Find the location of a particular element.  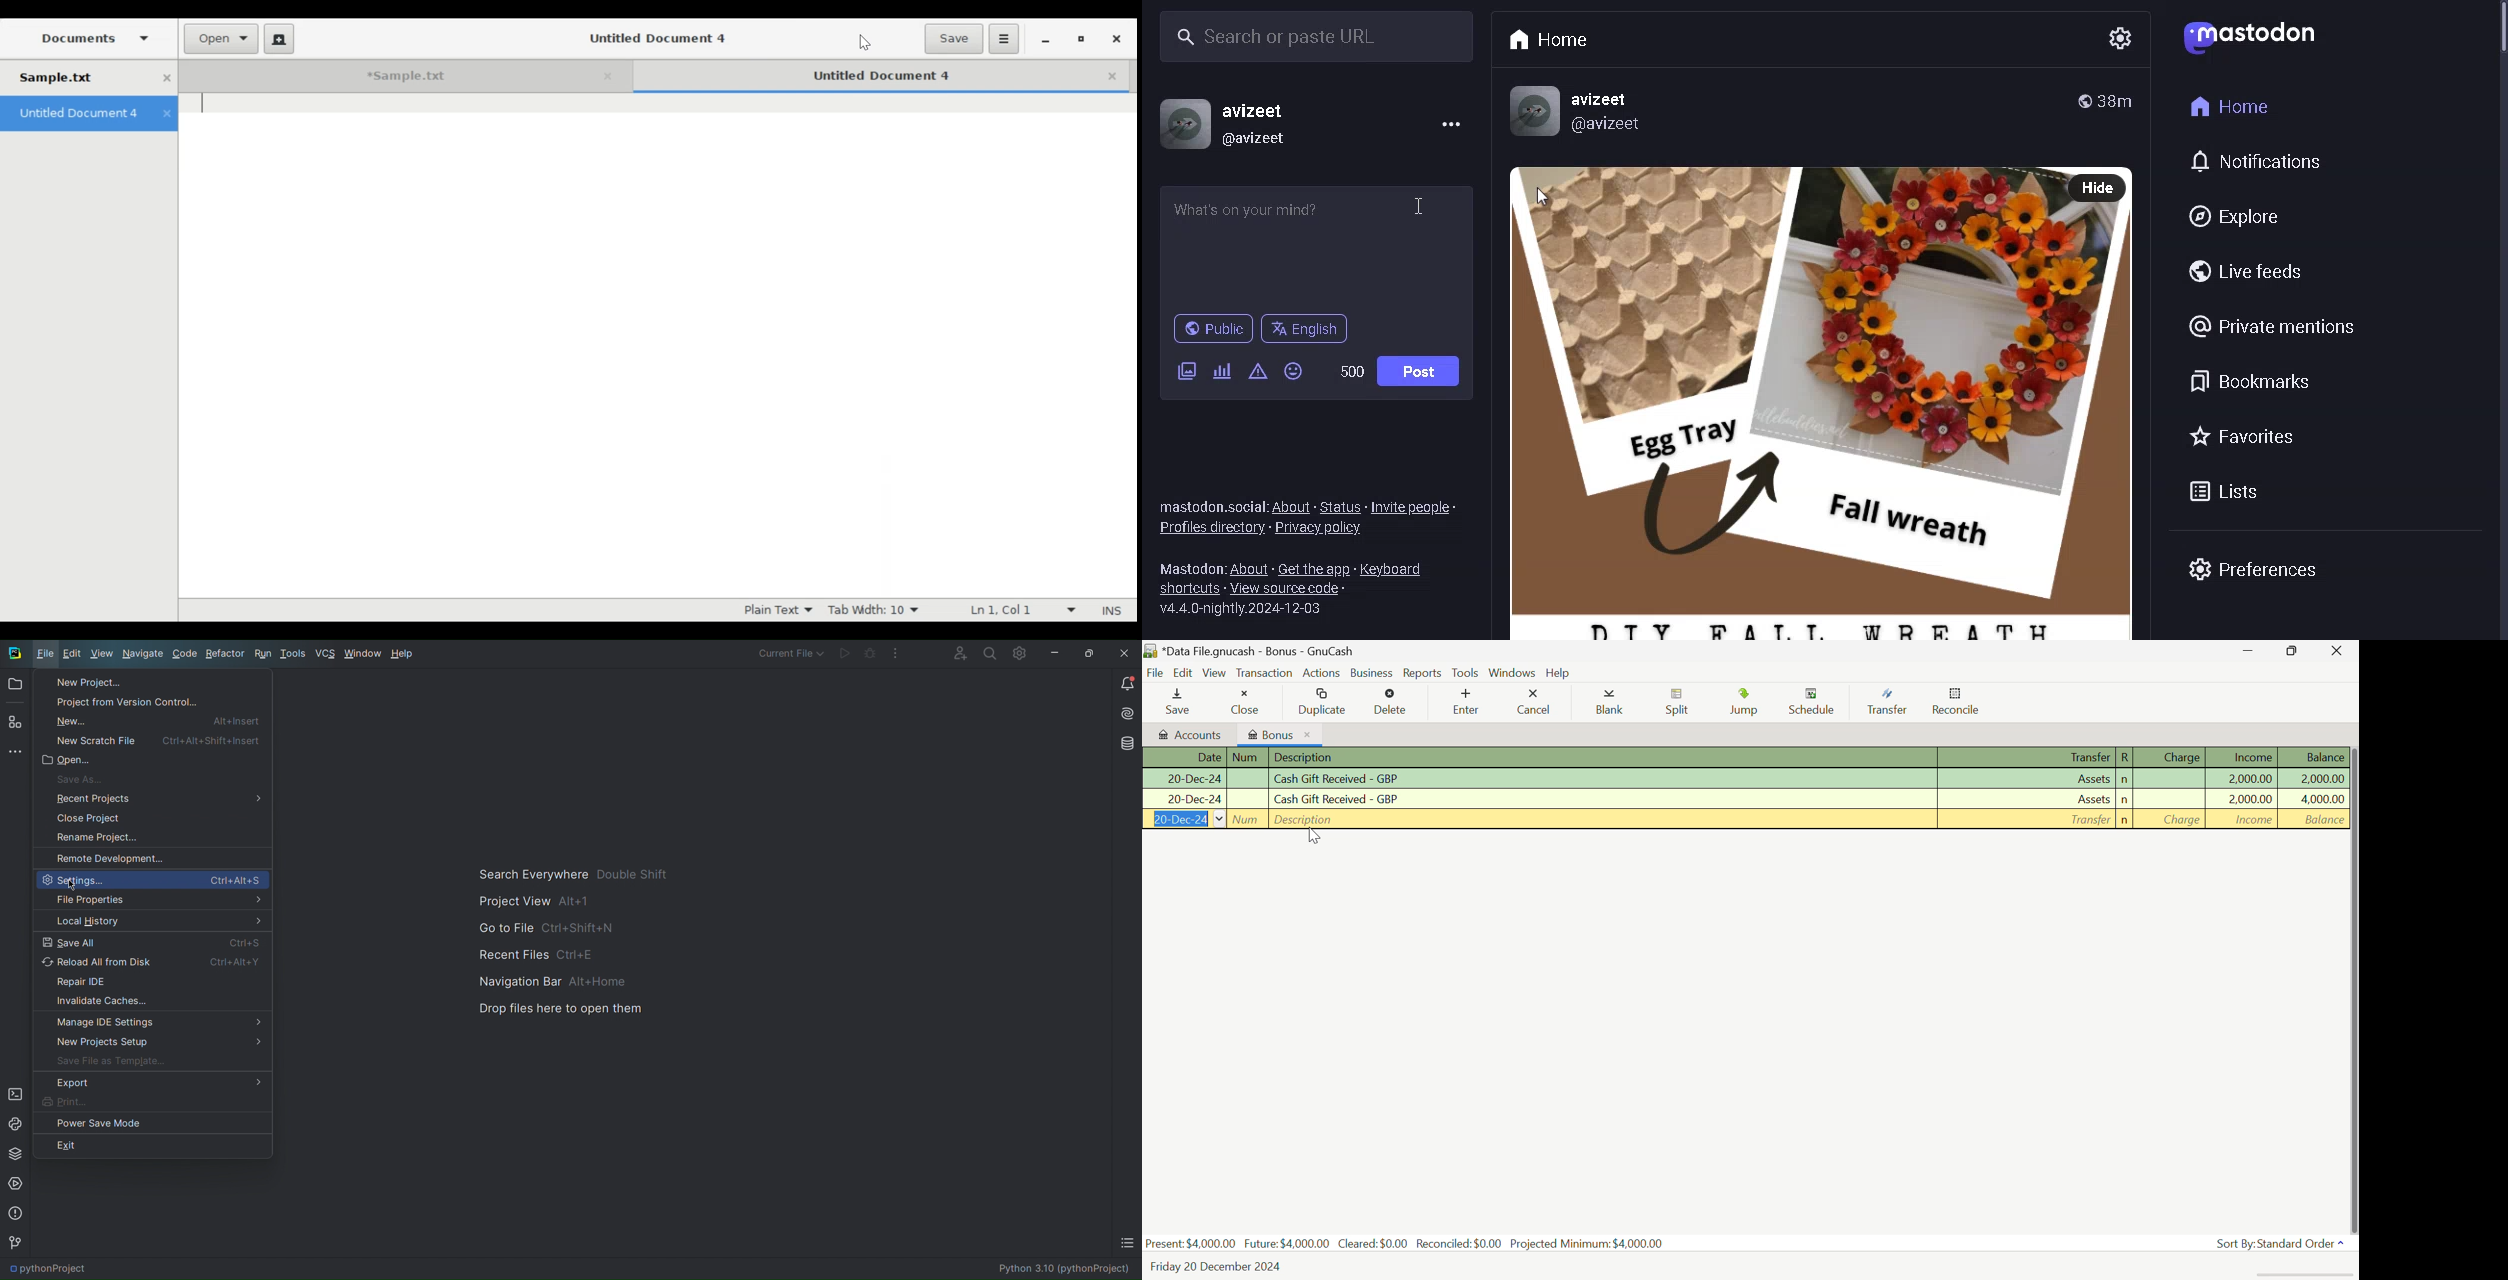

Description is located at coordinates (1601, 820).